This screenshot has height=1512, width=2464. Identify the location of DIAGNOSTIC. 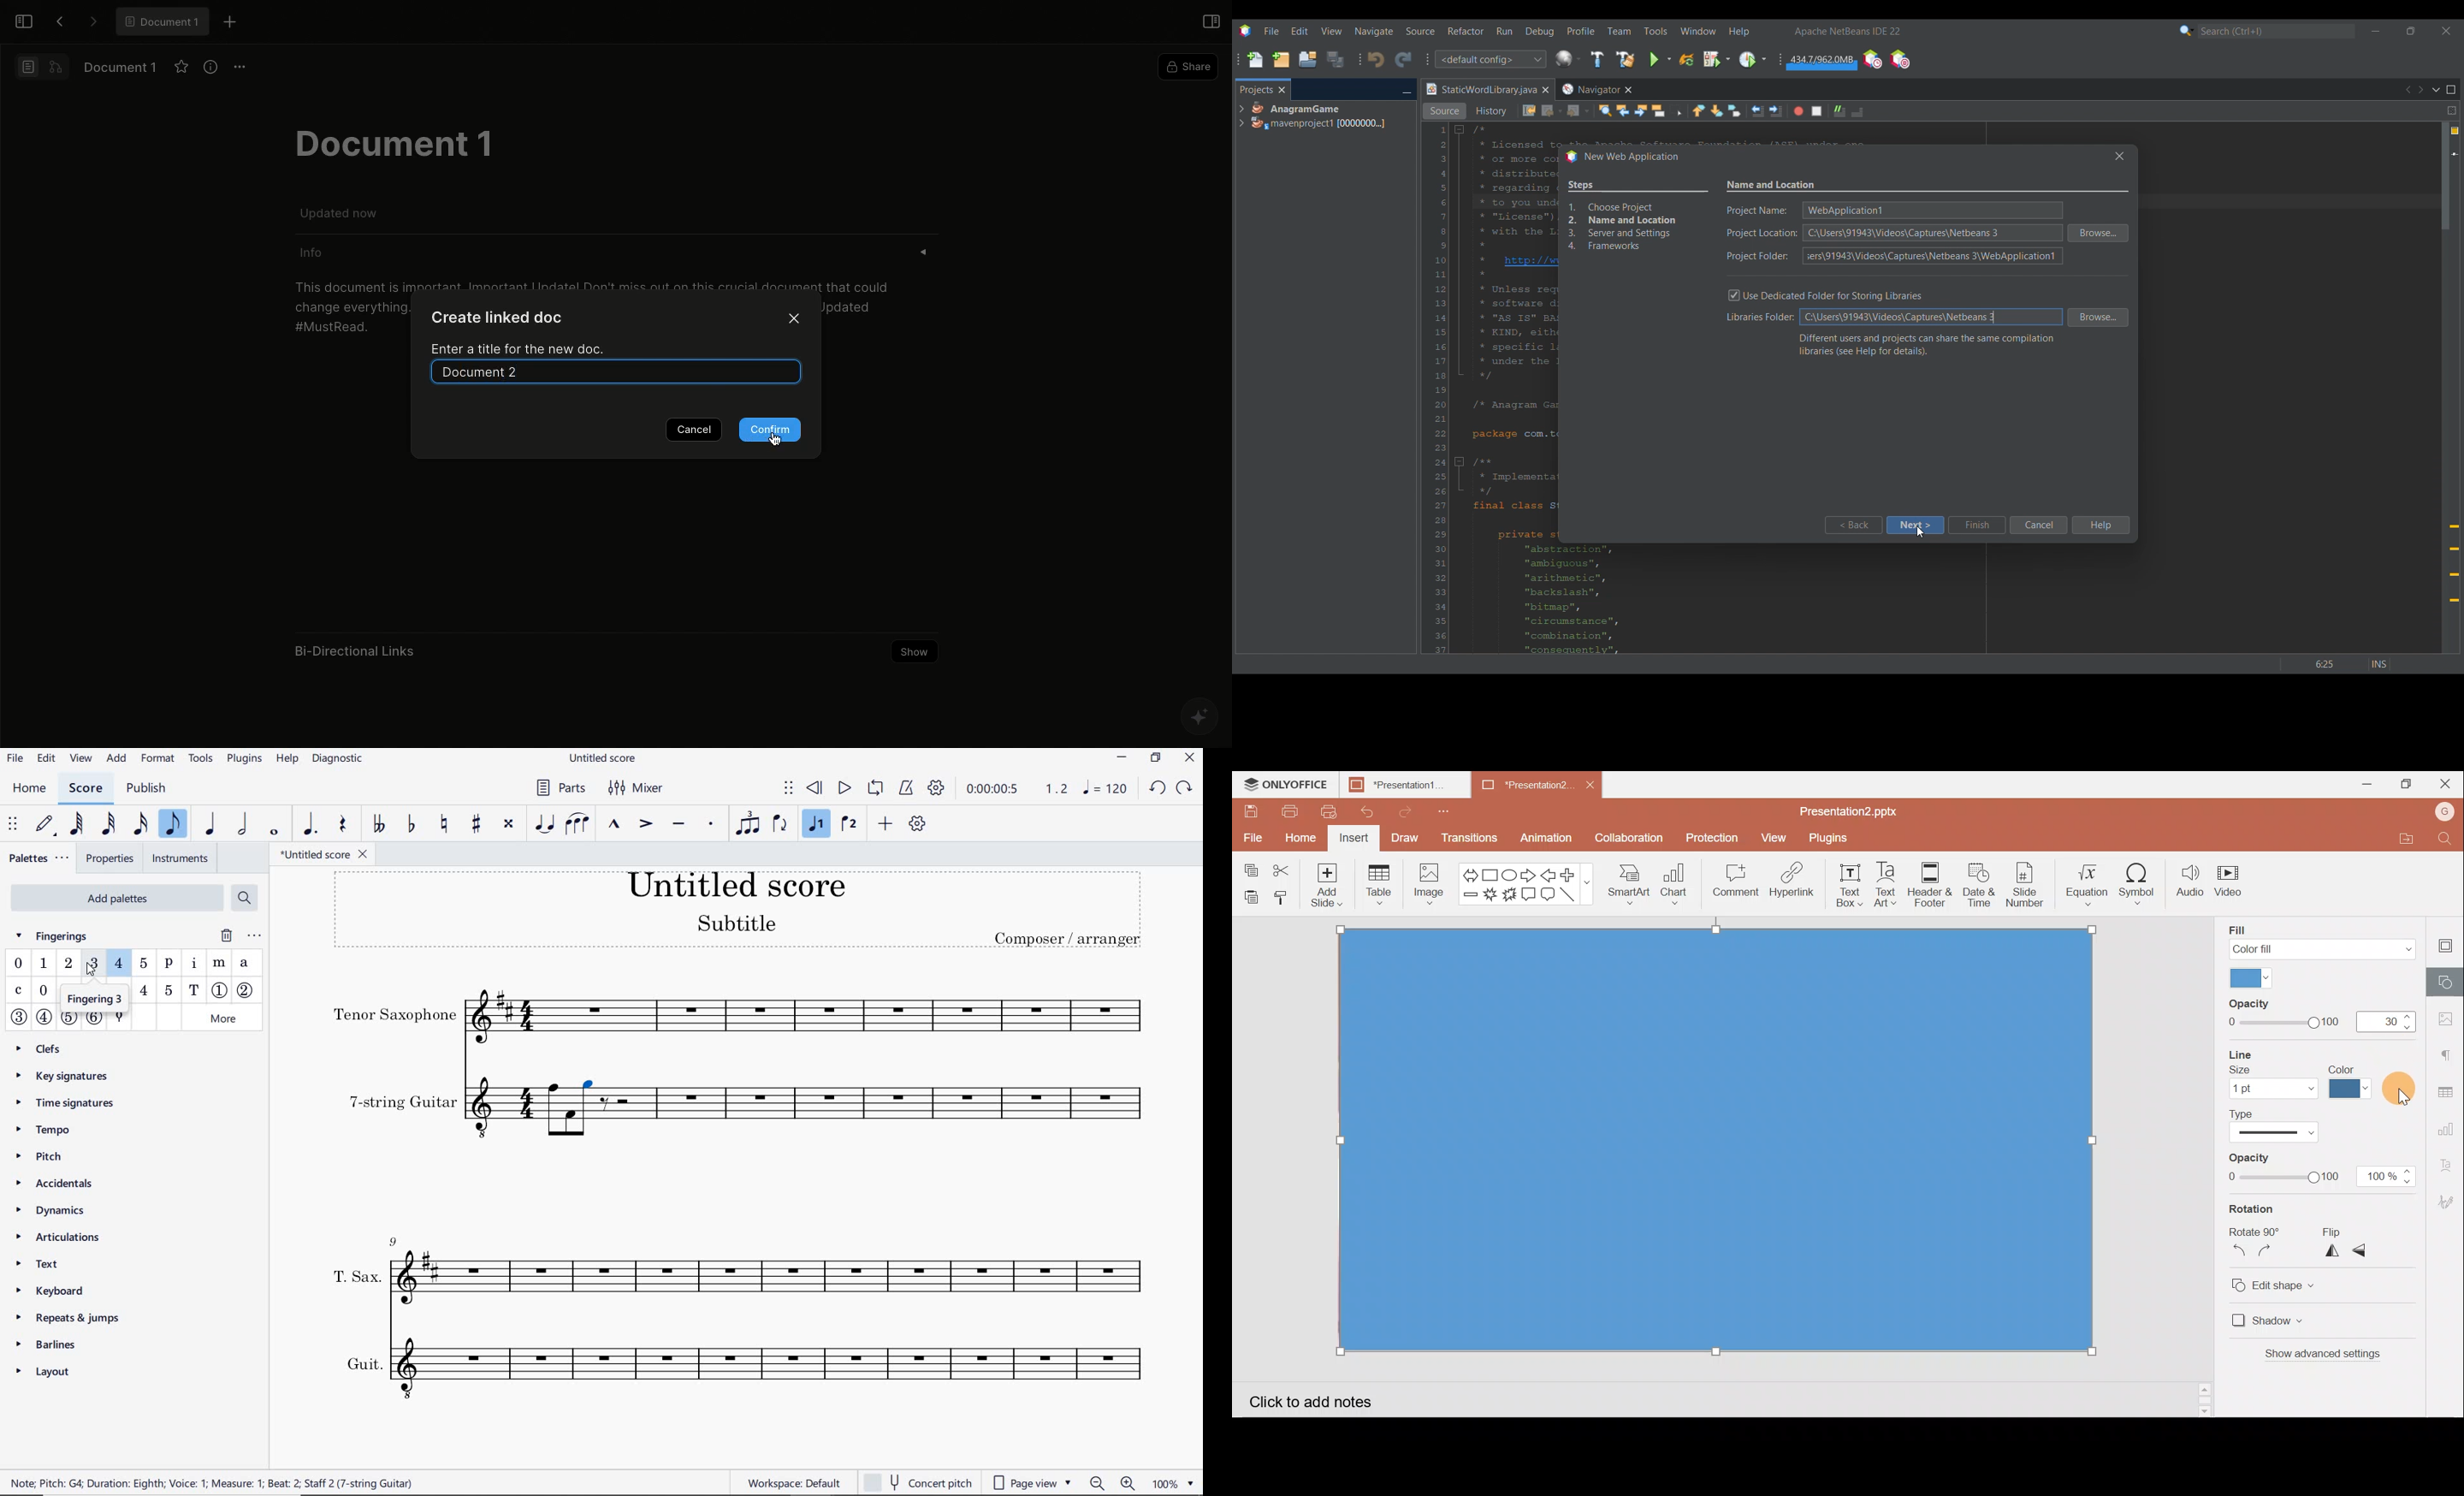
(339, 760).